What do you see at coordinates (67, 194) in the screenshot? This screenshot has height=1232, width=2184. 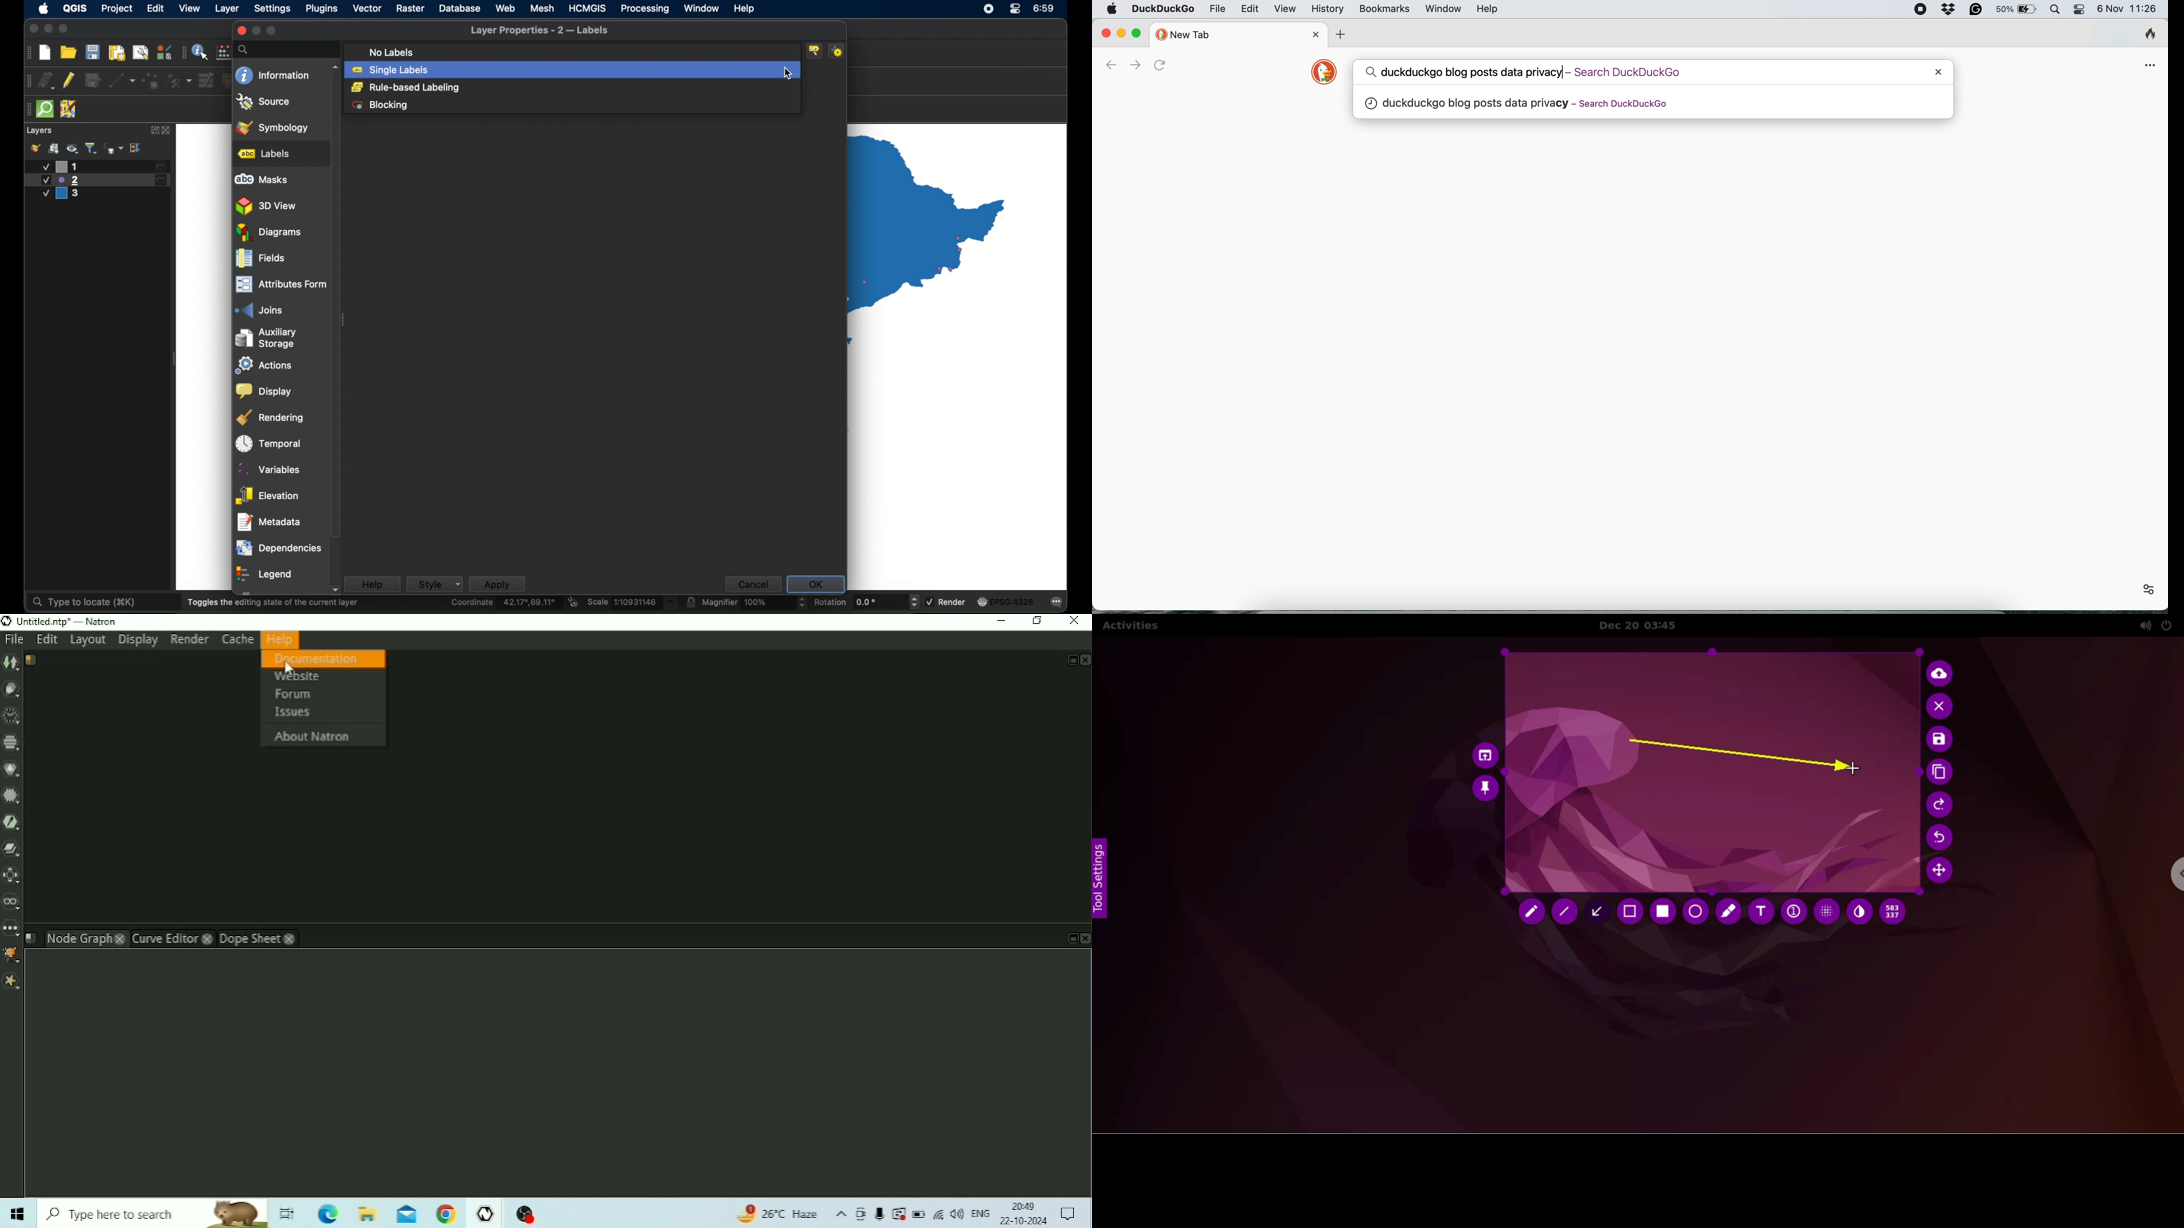 I see `layer  3` at bounding box center [67, 194].